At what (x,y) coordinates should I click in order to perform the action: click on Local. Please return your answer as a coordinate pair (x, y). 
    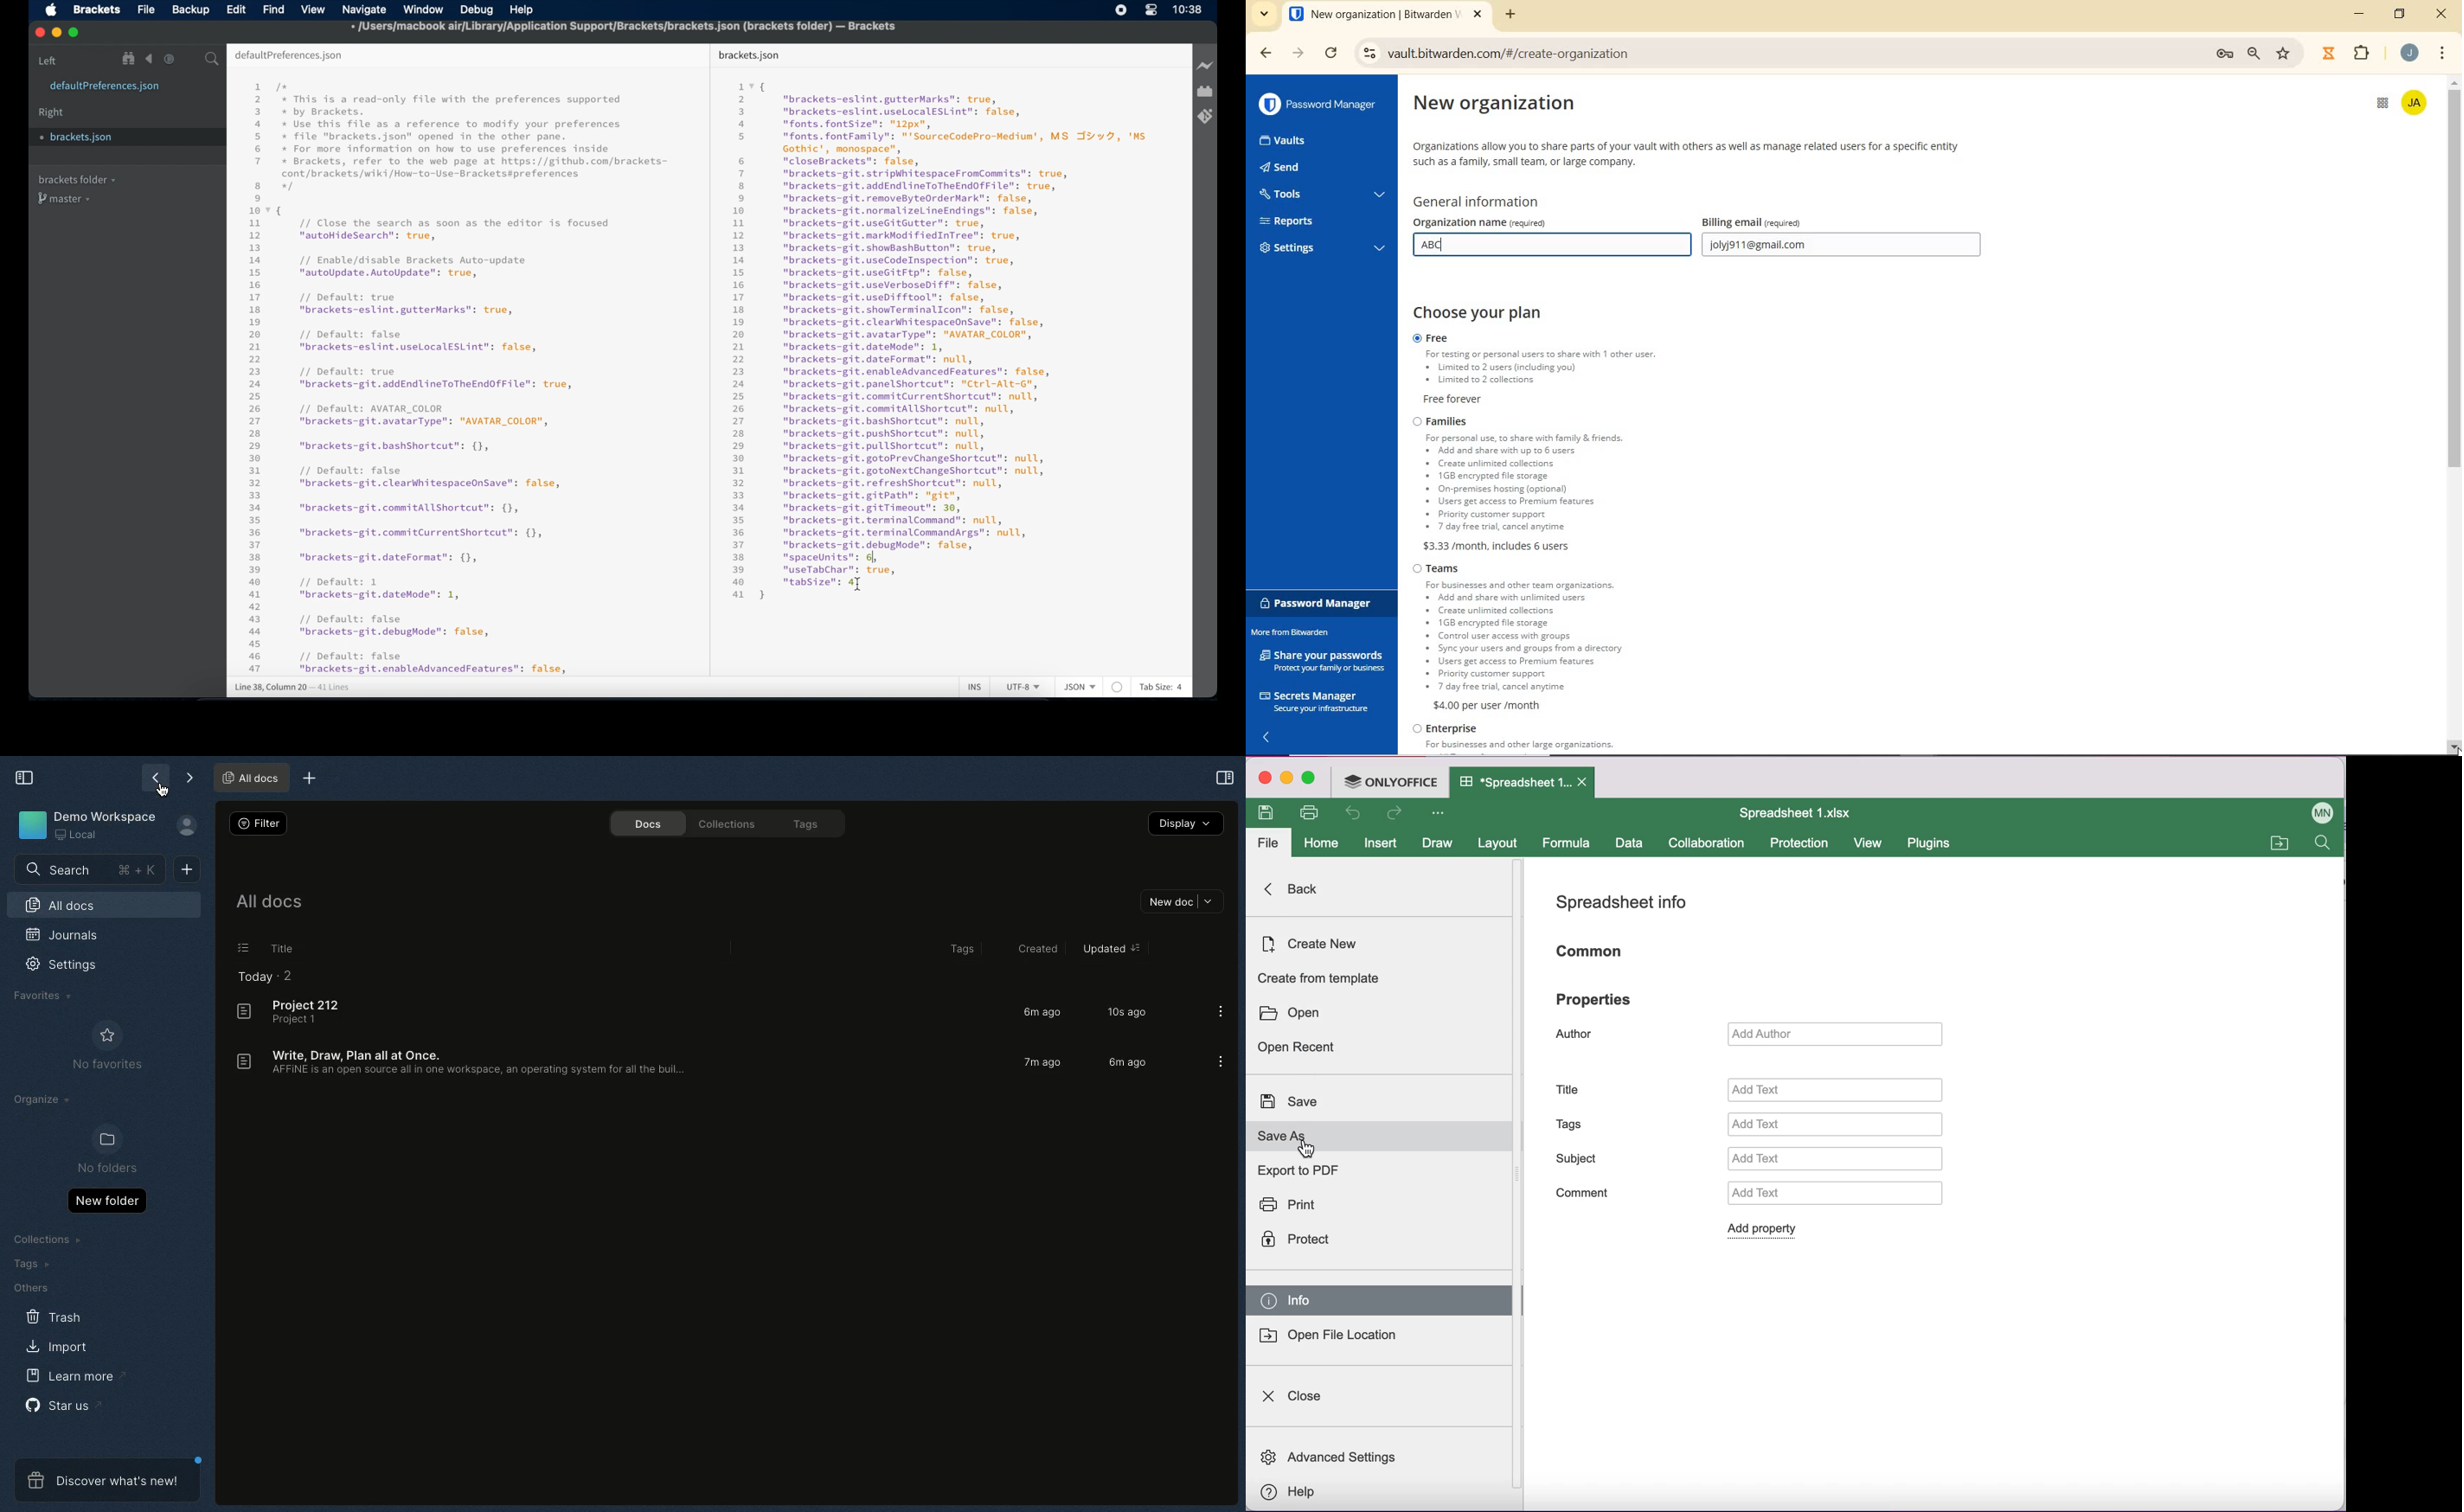
    Looking at the image, I should click on (79, 835).